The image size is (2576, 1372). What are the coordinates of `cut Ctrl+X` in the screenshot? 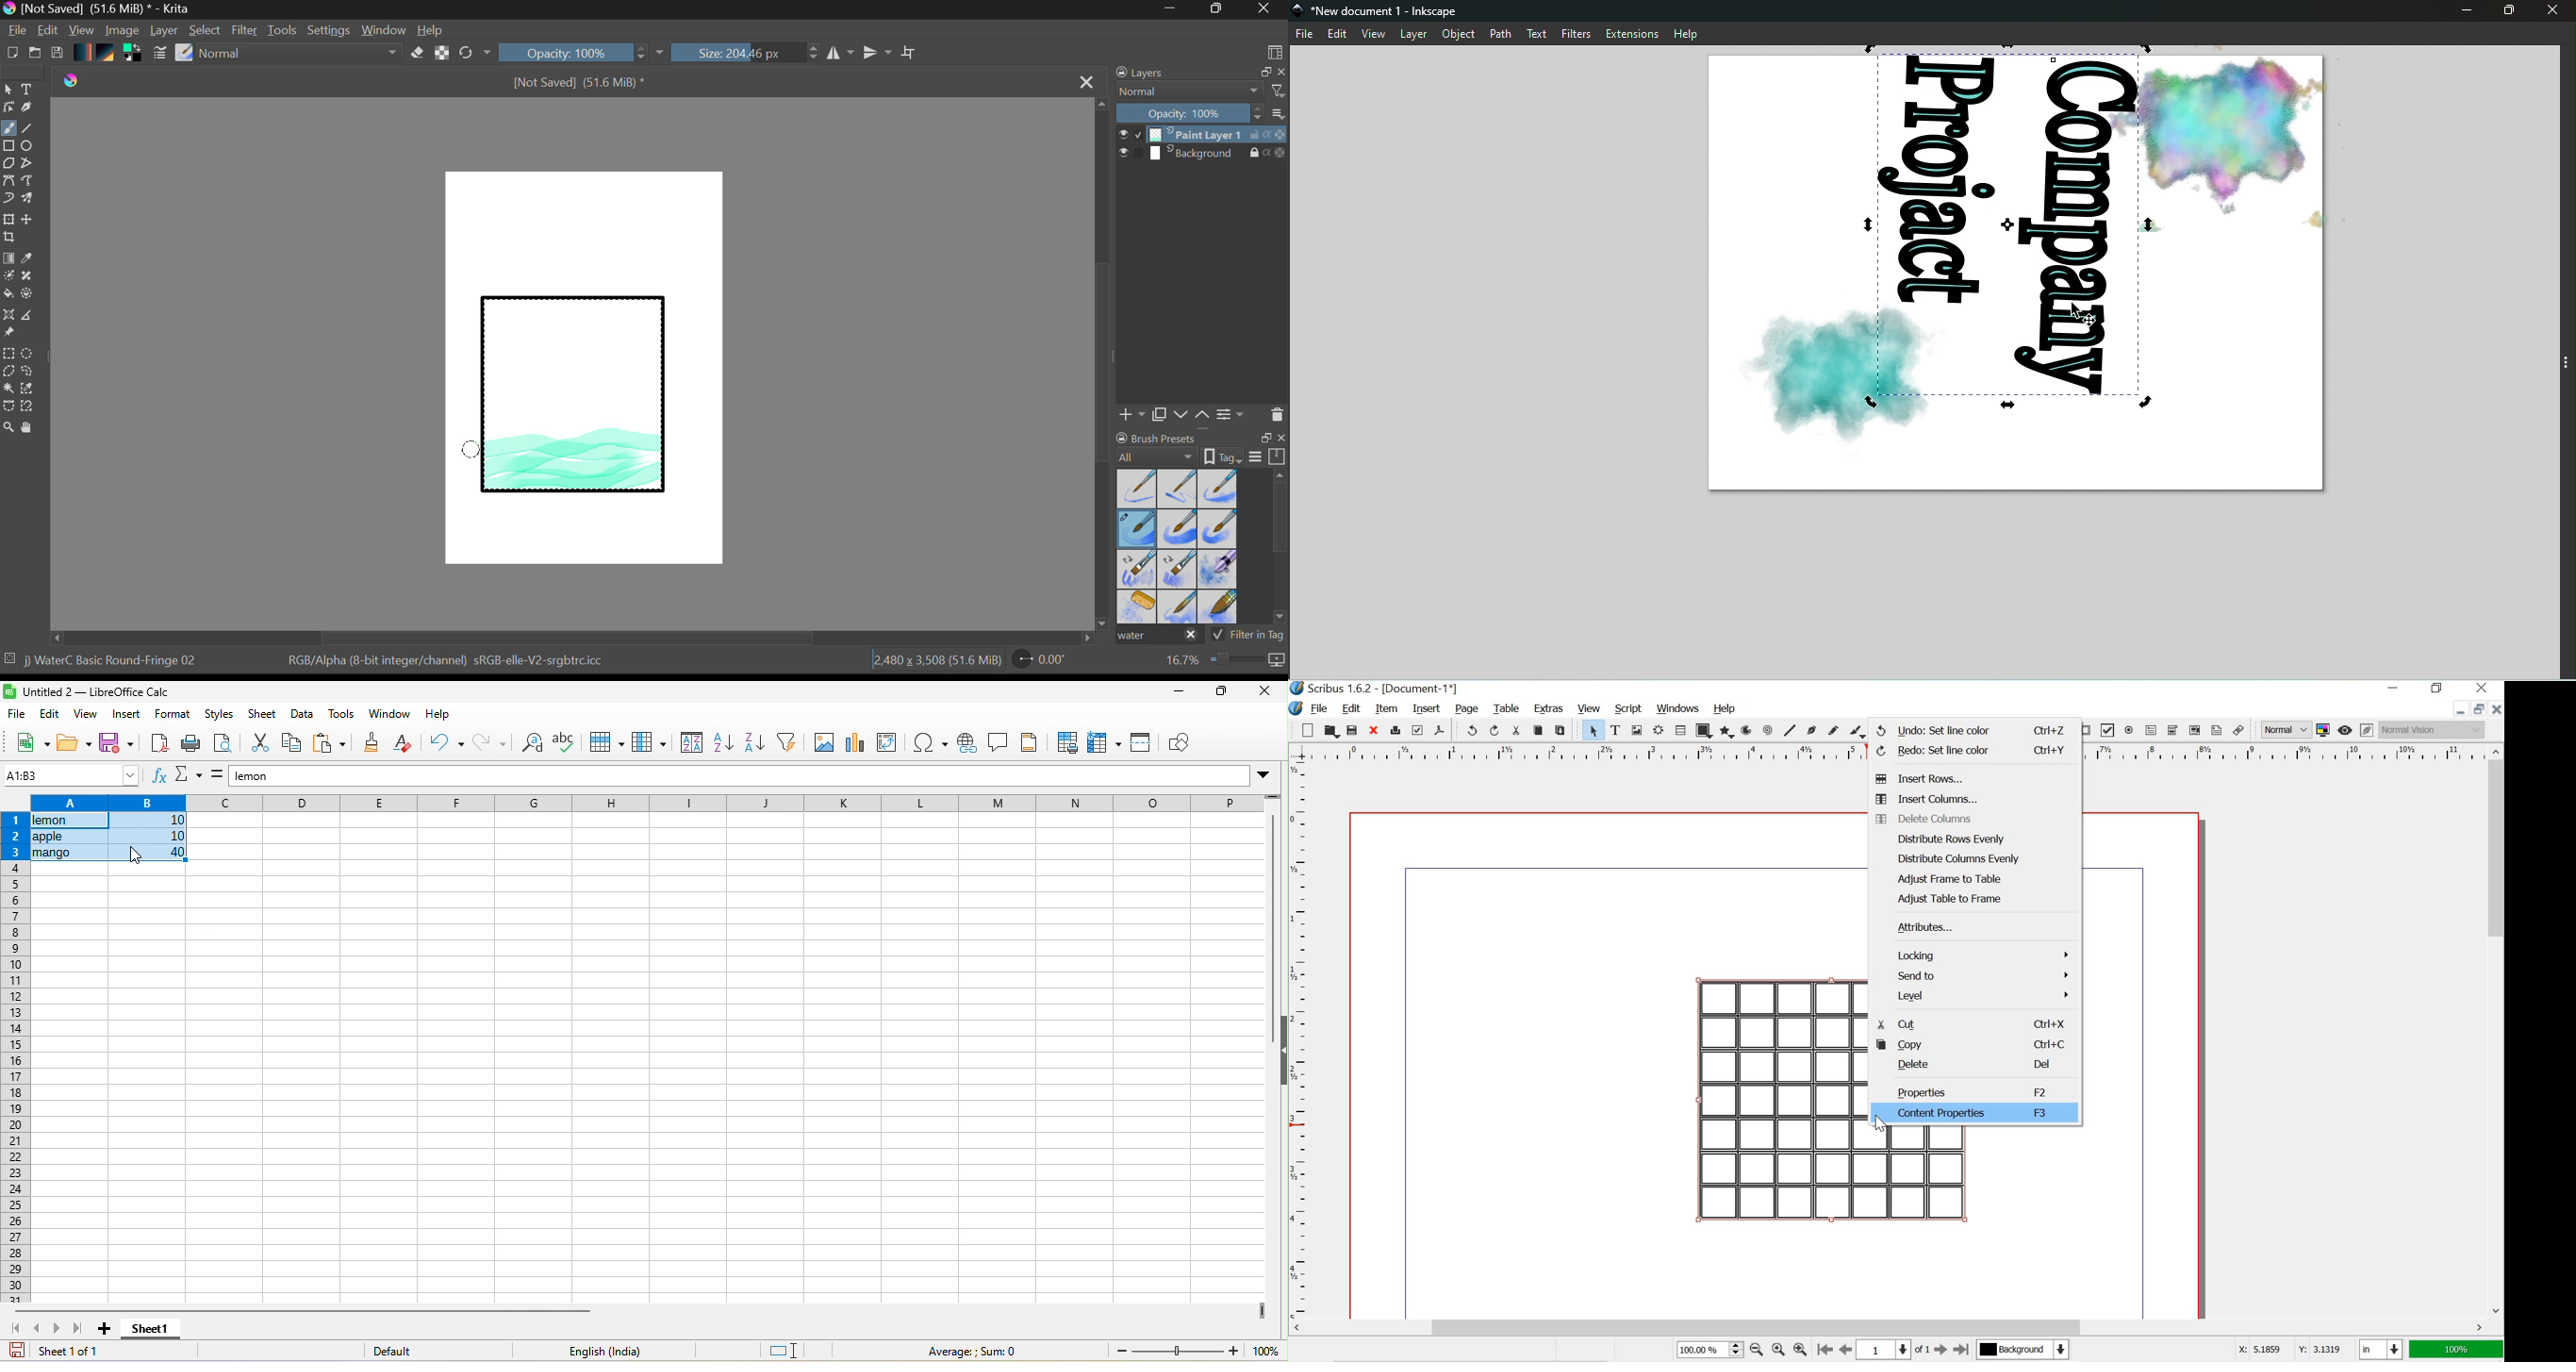 It's located at (1976, 1023).